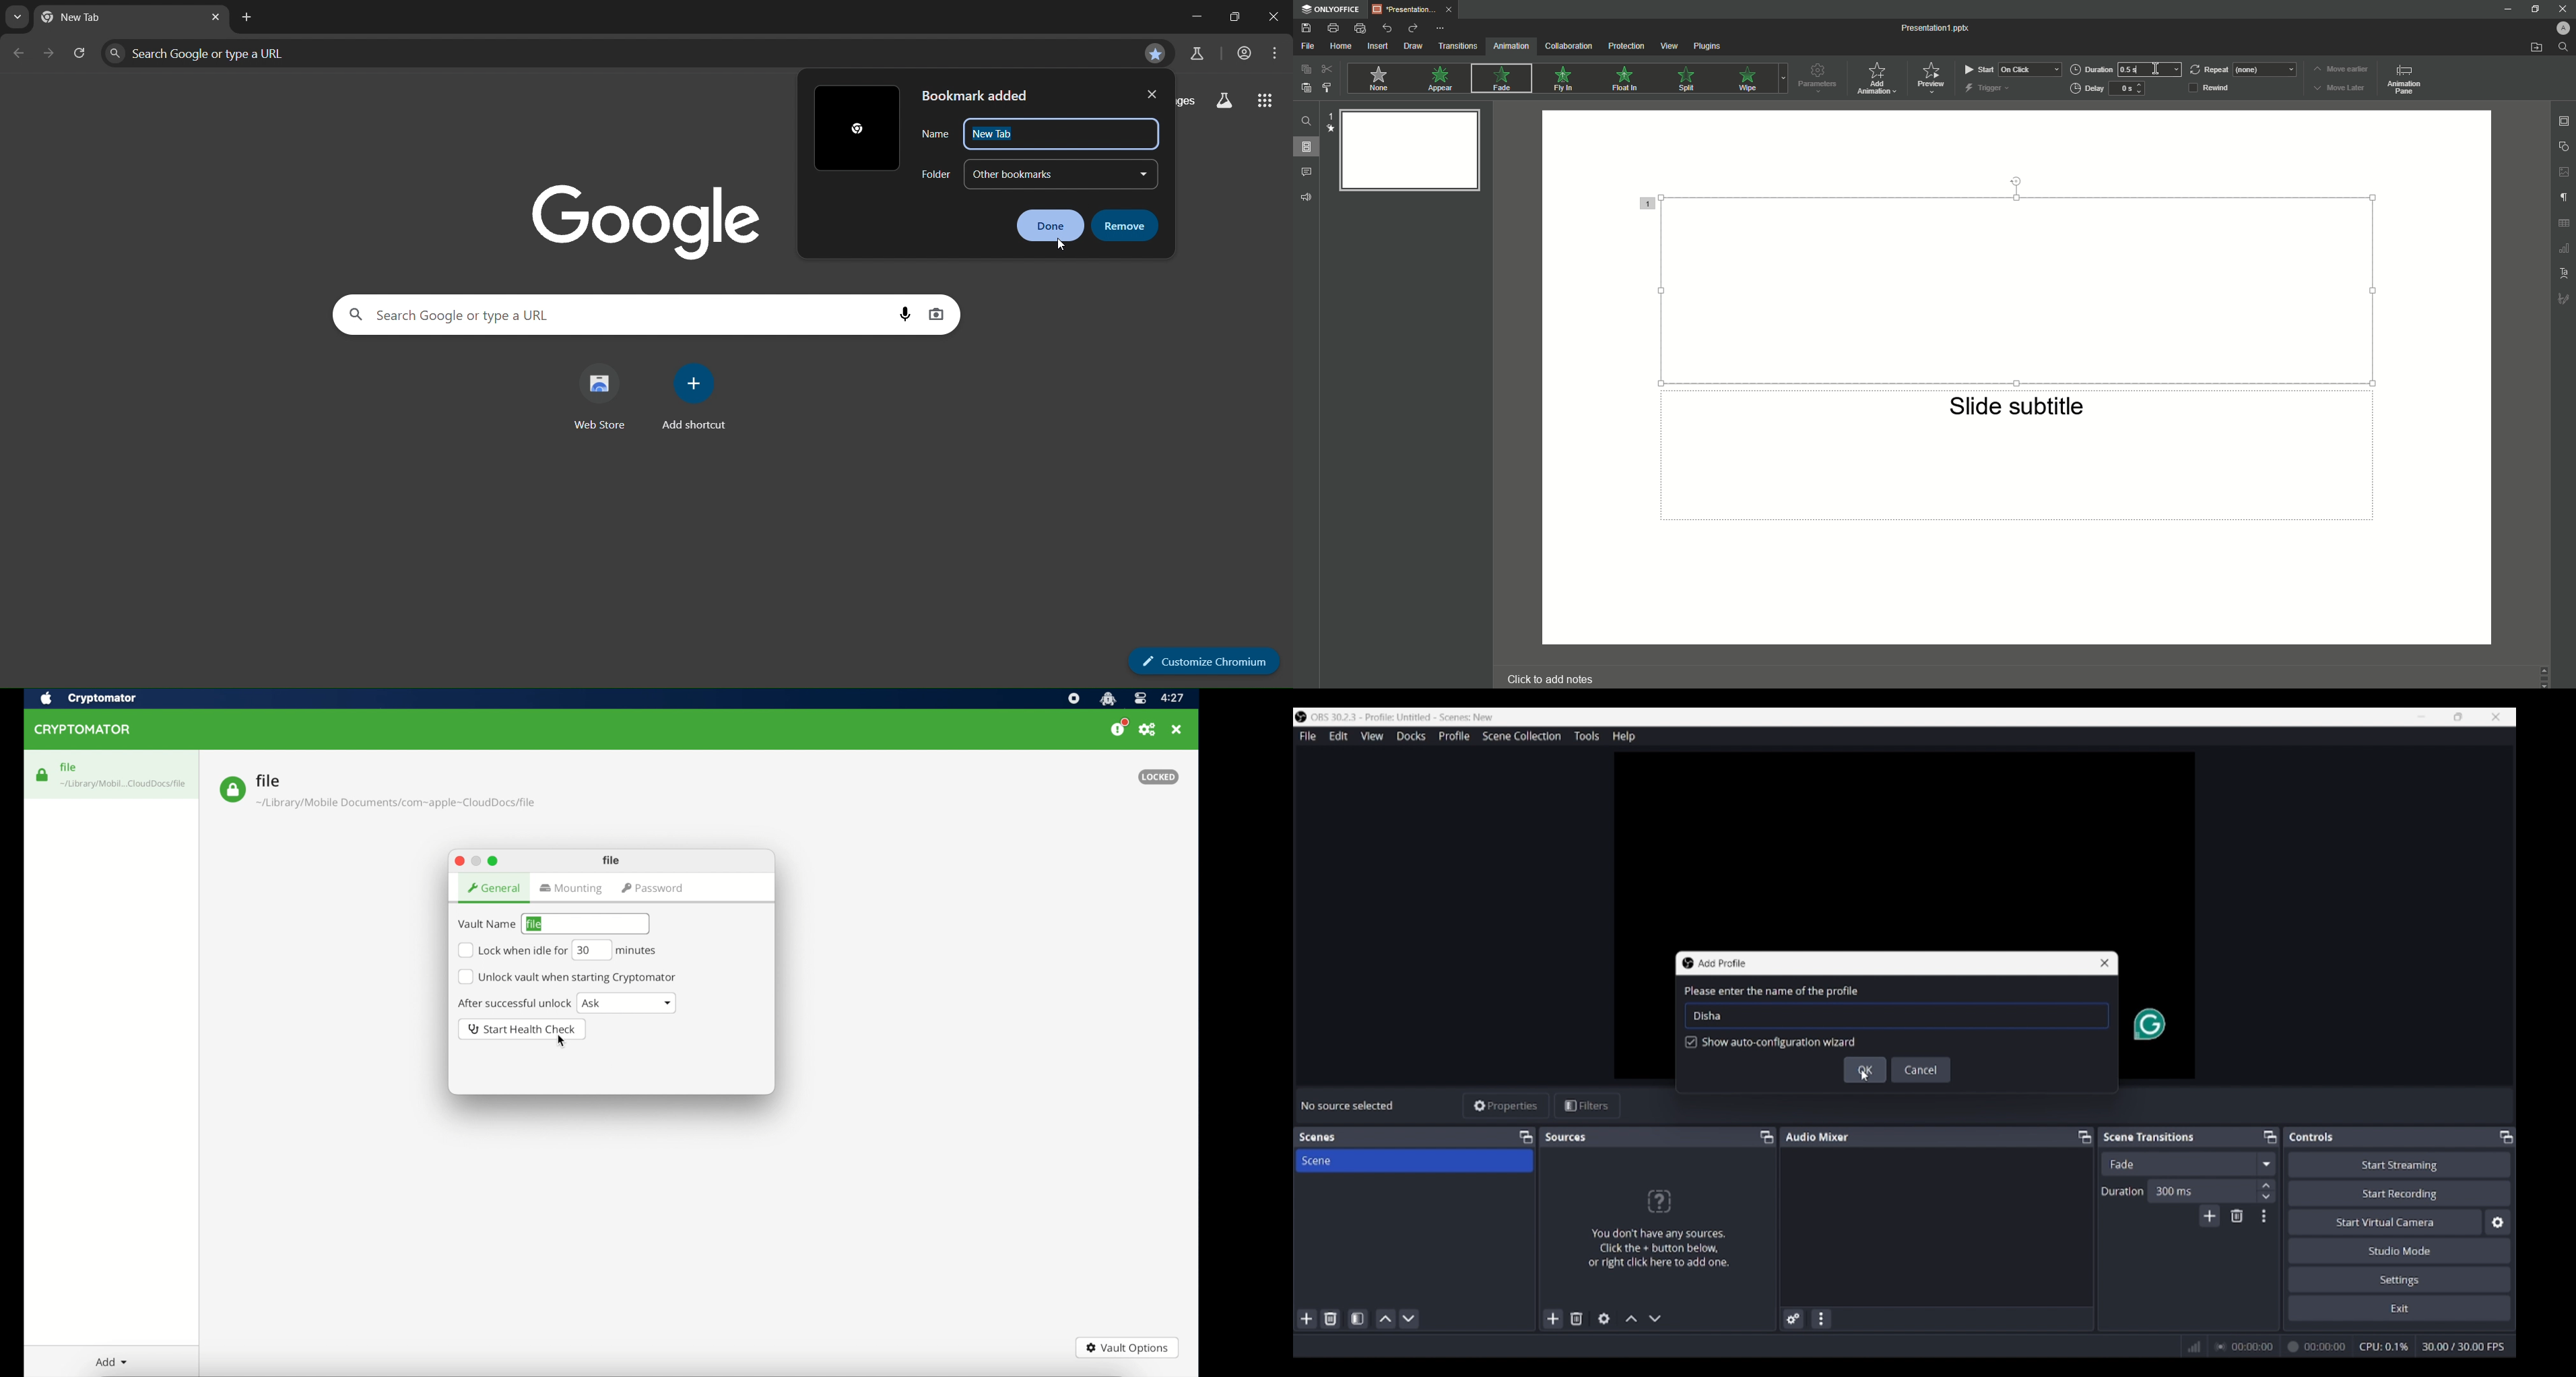 The height and width of the screenshot is (1400, 2576). What do you see at coordinates (2178, 1163) in the screenshot?
I see `Current fade` at bounding box center [2178, 1163].